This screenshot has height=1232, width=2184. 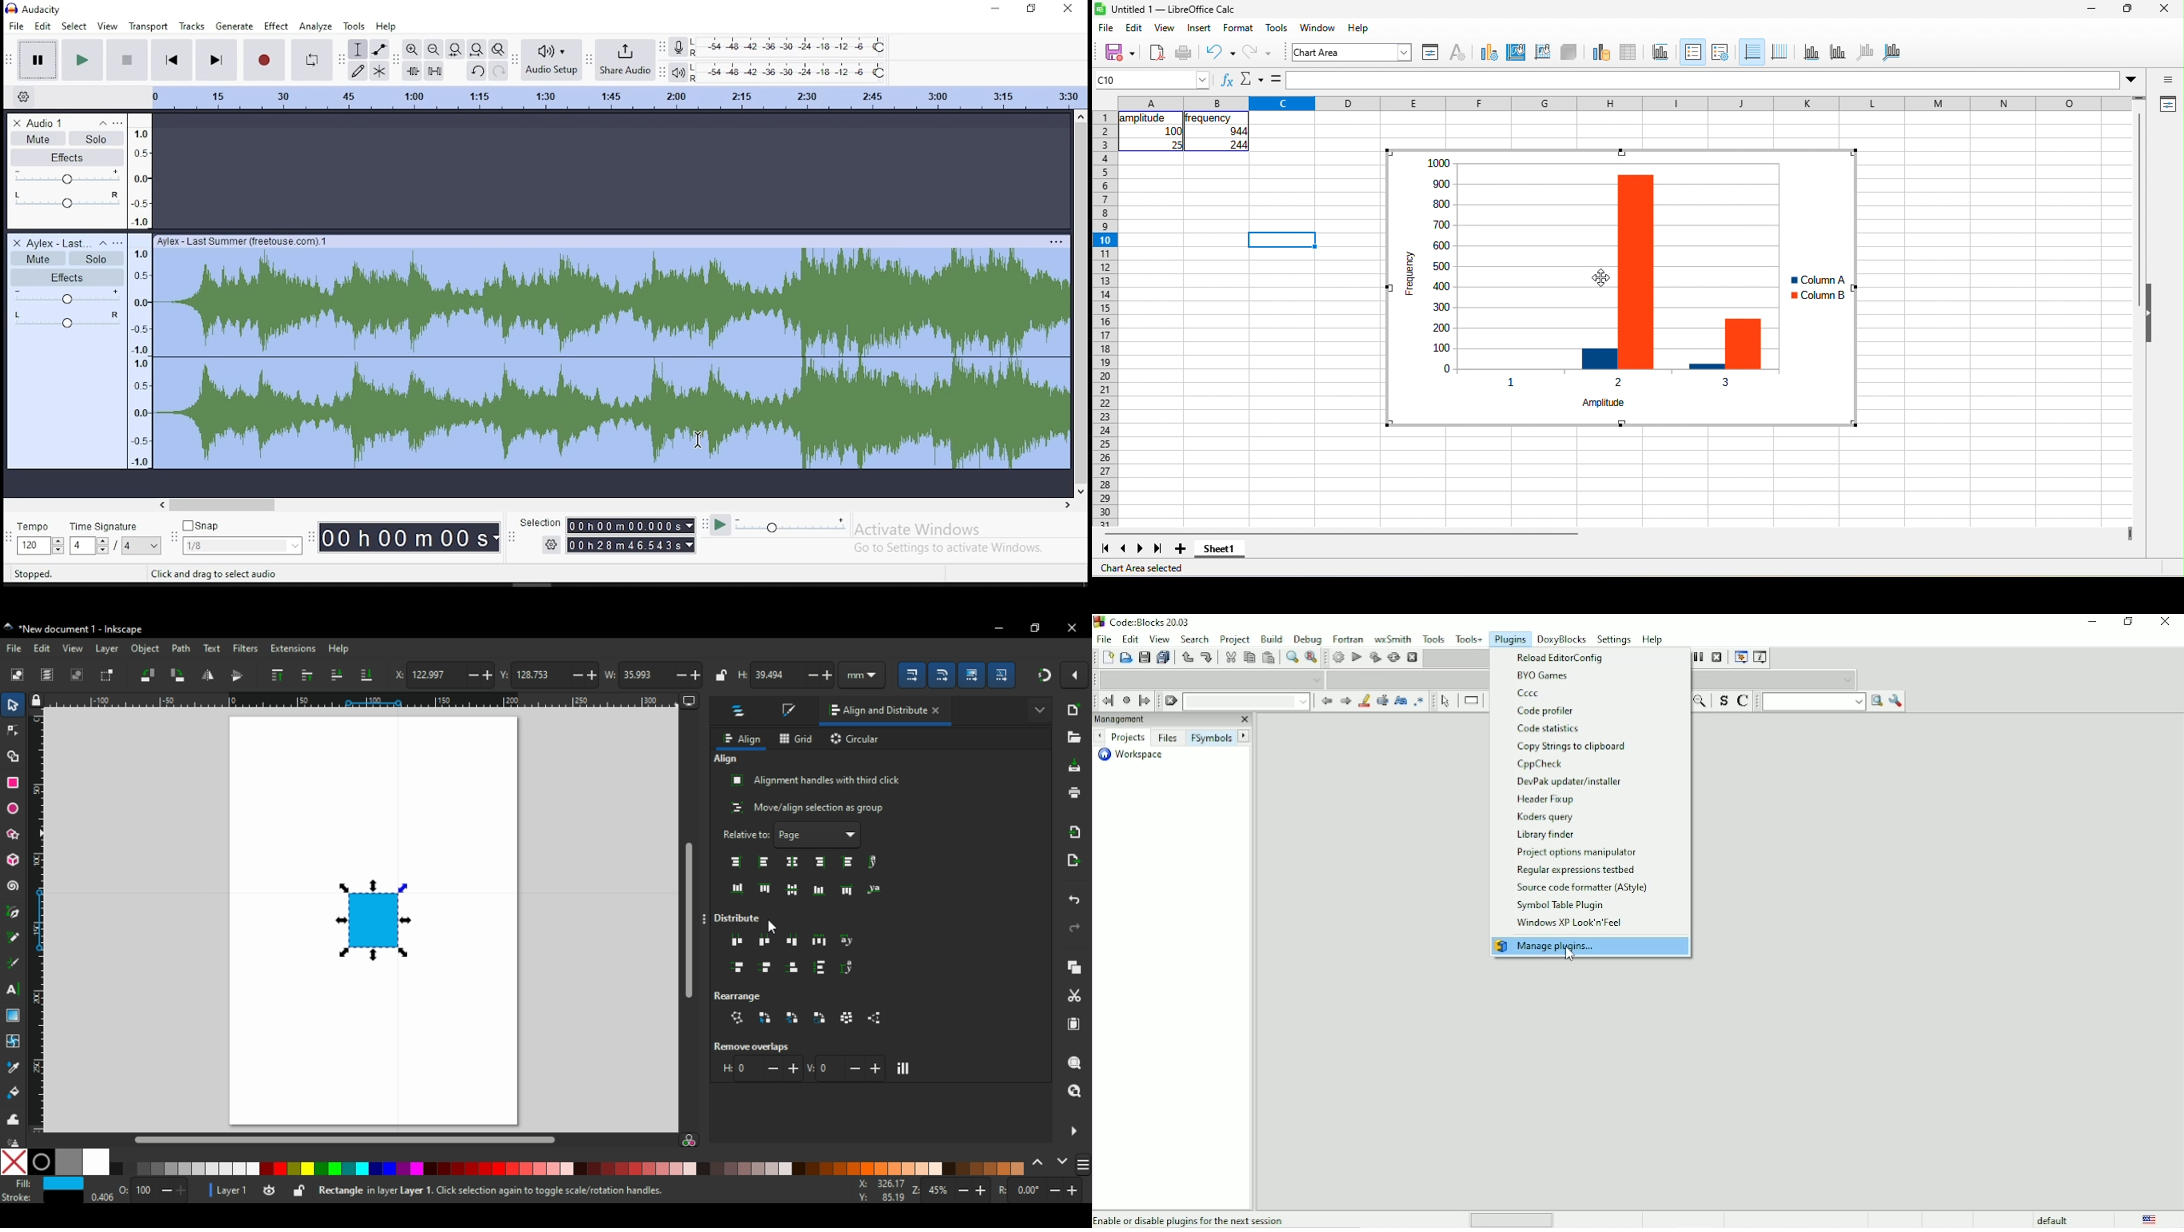 I want to click on Edit, so click(x=1131, y=638).